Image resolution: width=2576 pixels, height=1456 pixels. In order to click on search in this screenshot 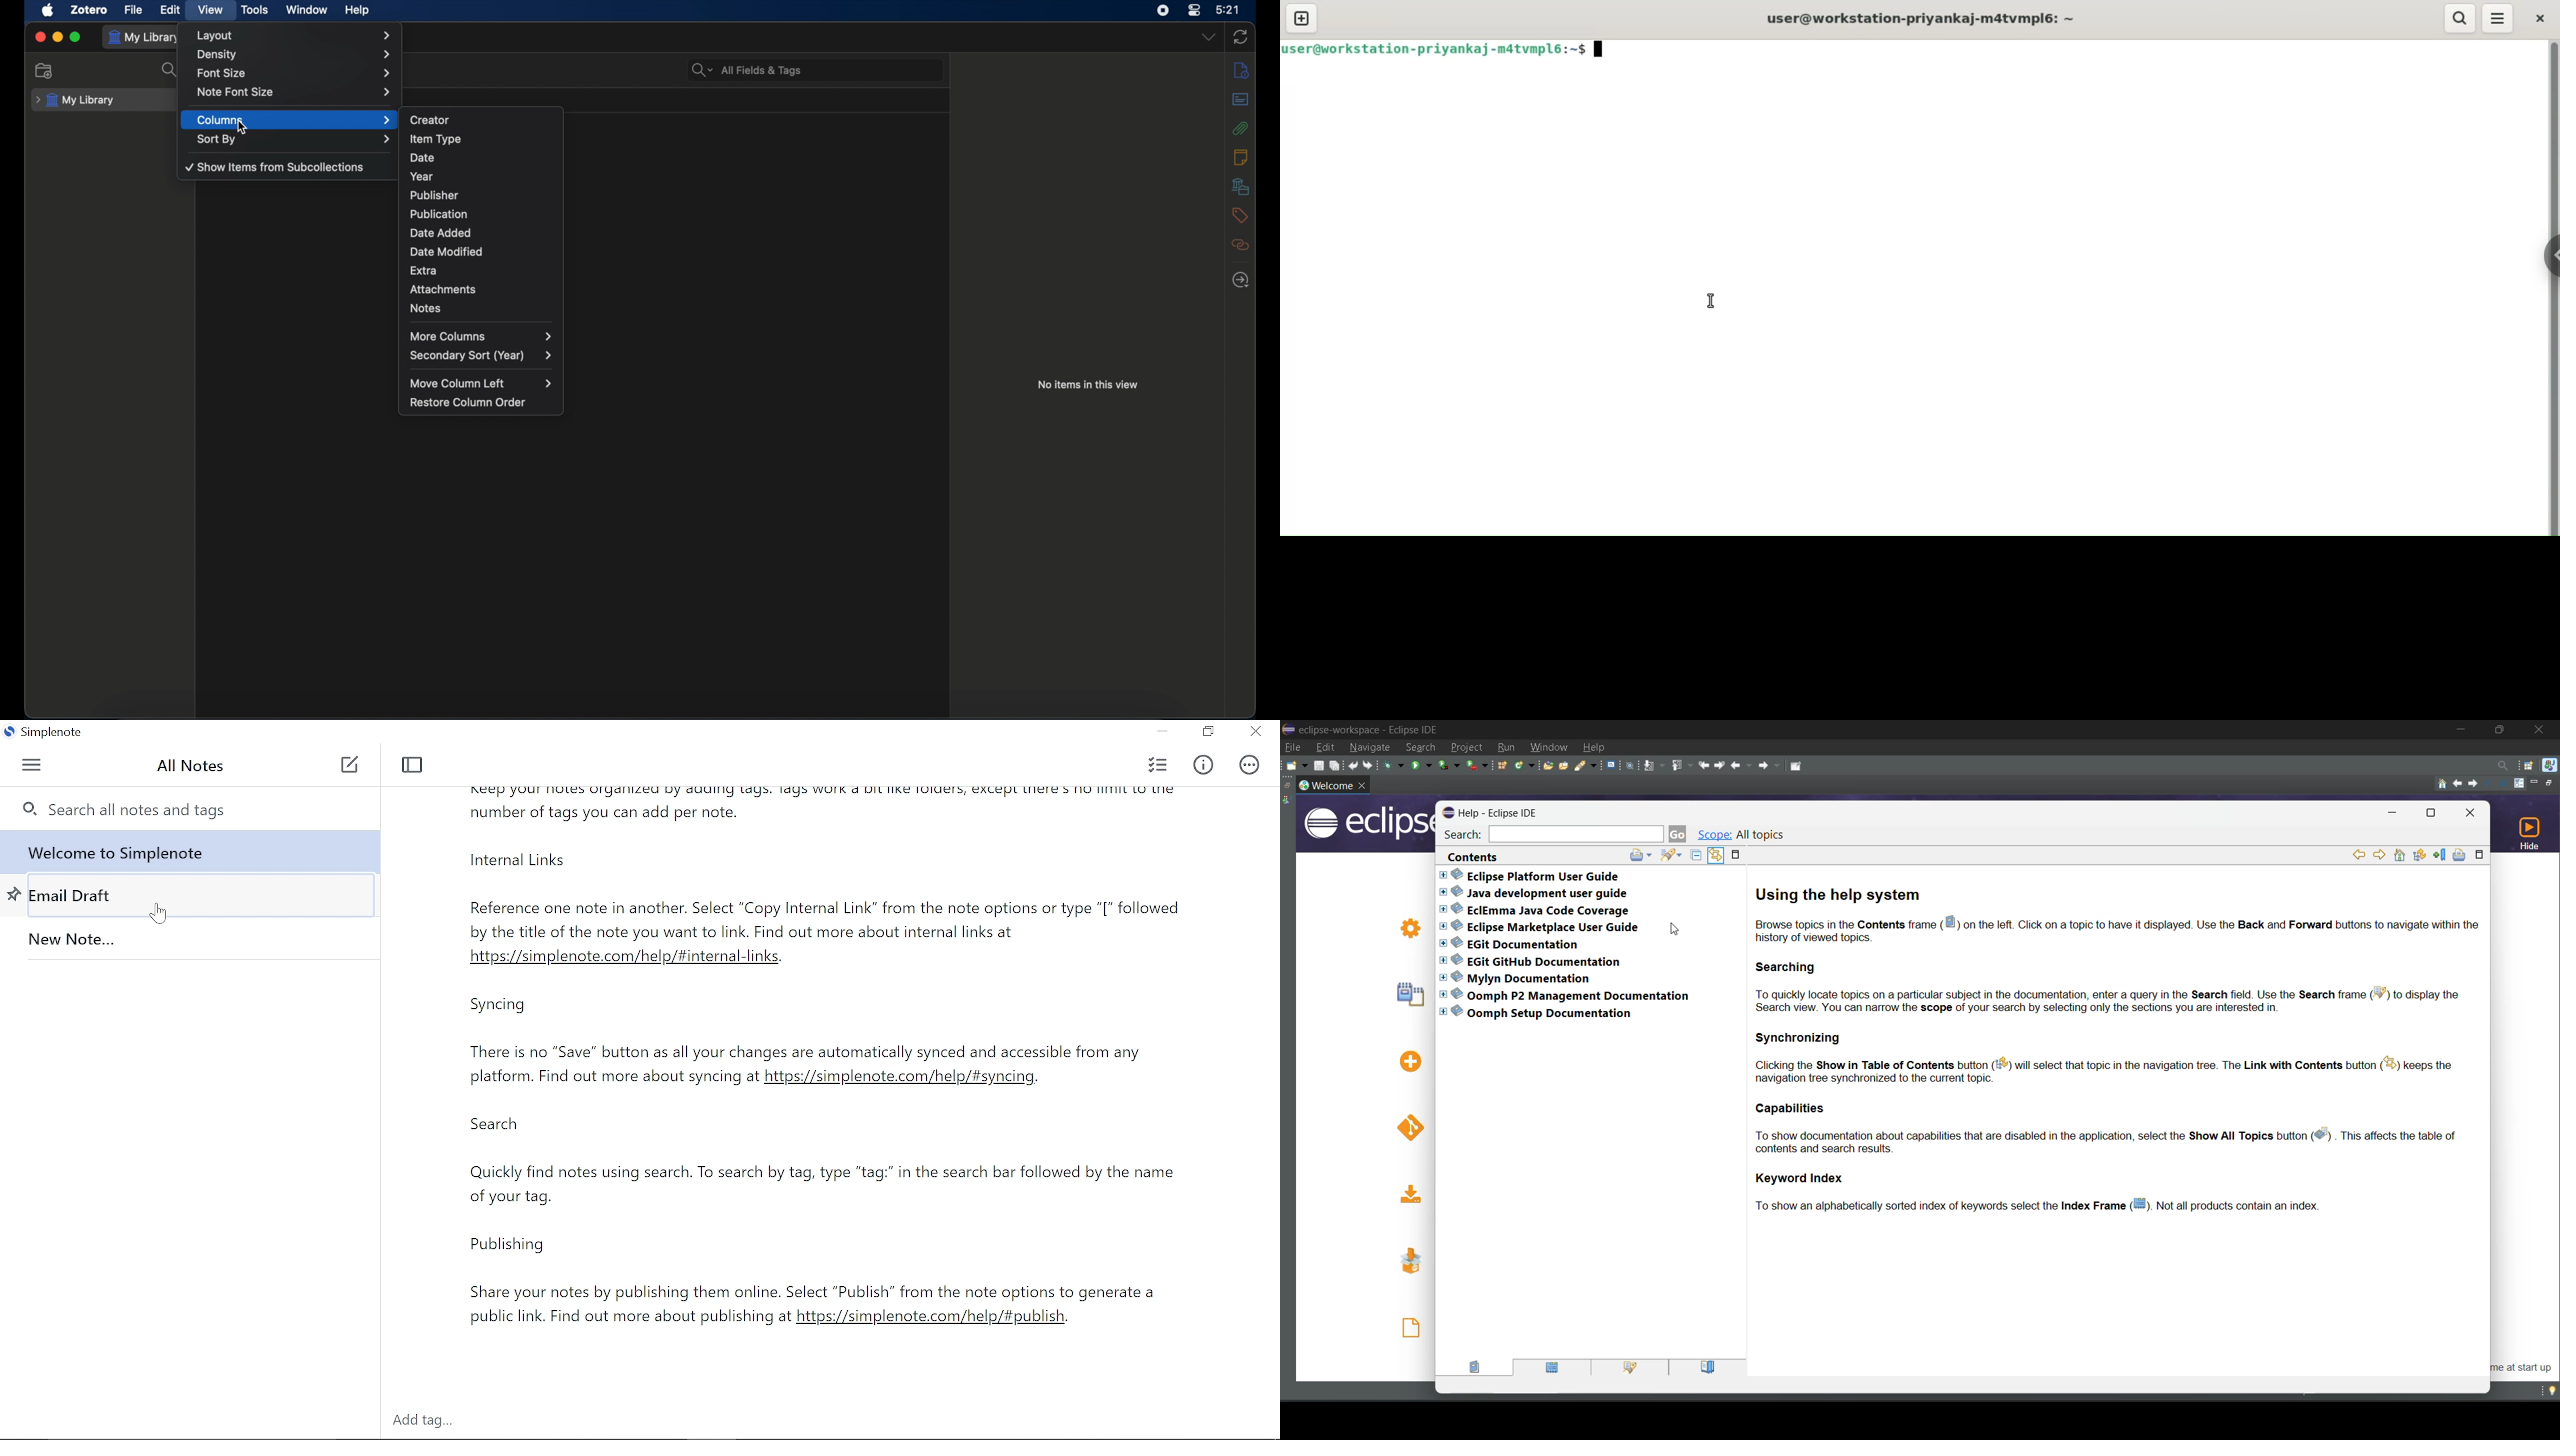, I will do `click(1422, 747)`.